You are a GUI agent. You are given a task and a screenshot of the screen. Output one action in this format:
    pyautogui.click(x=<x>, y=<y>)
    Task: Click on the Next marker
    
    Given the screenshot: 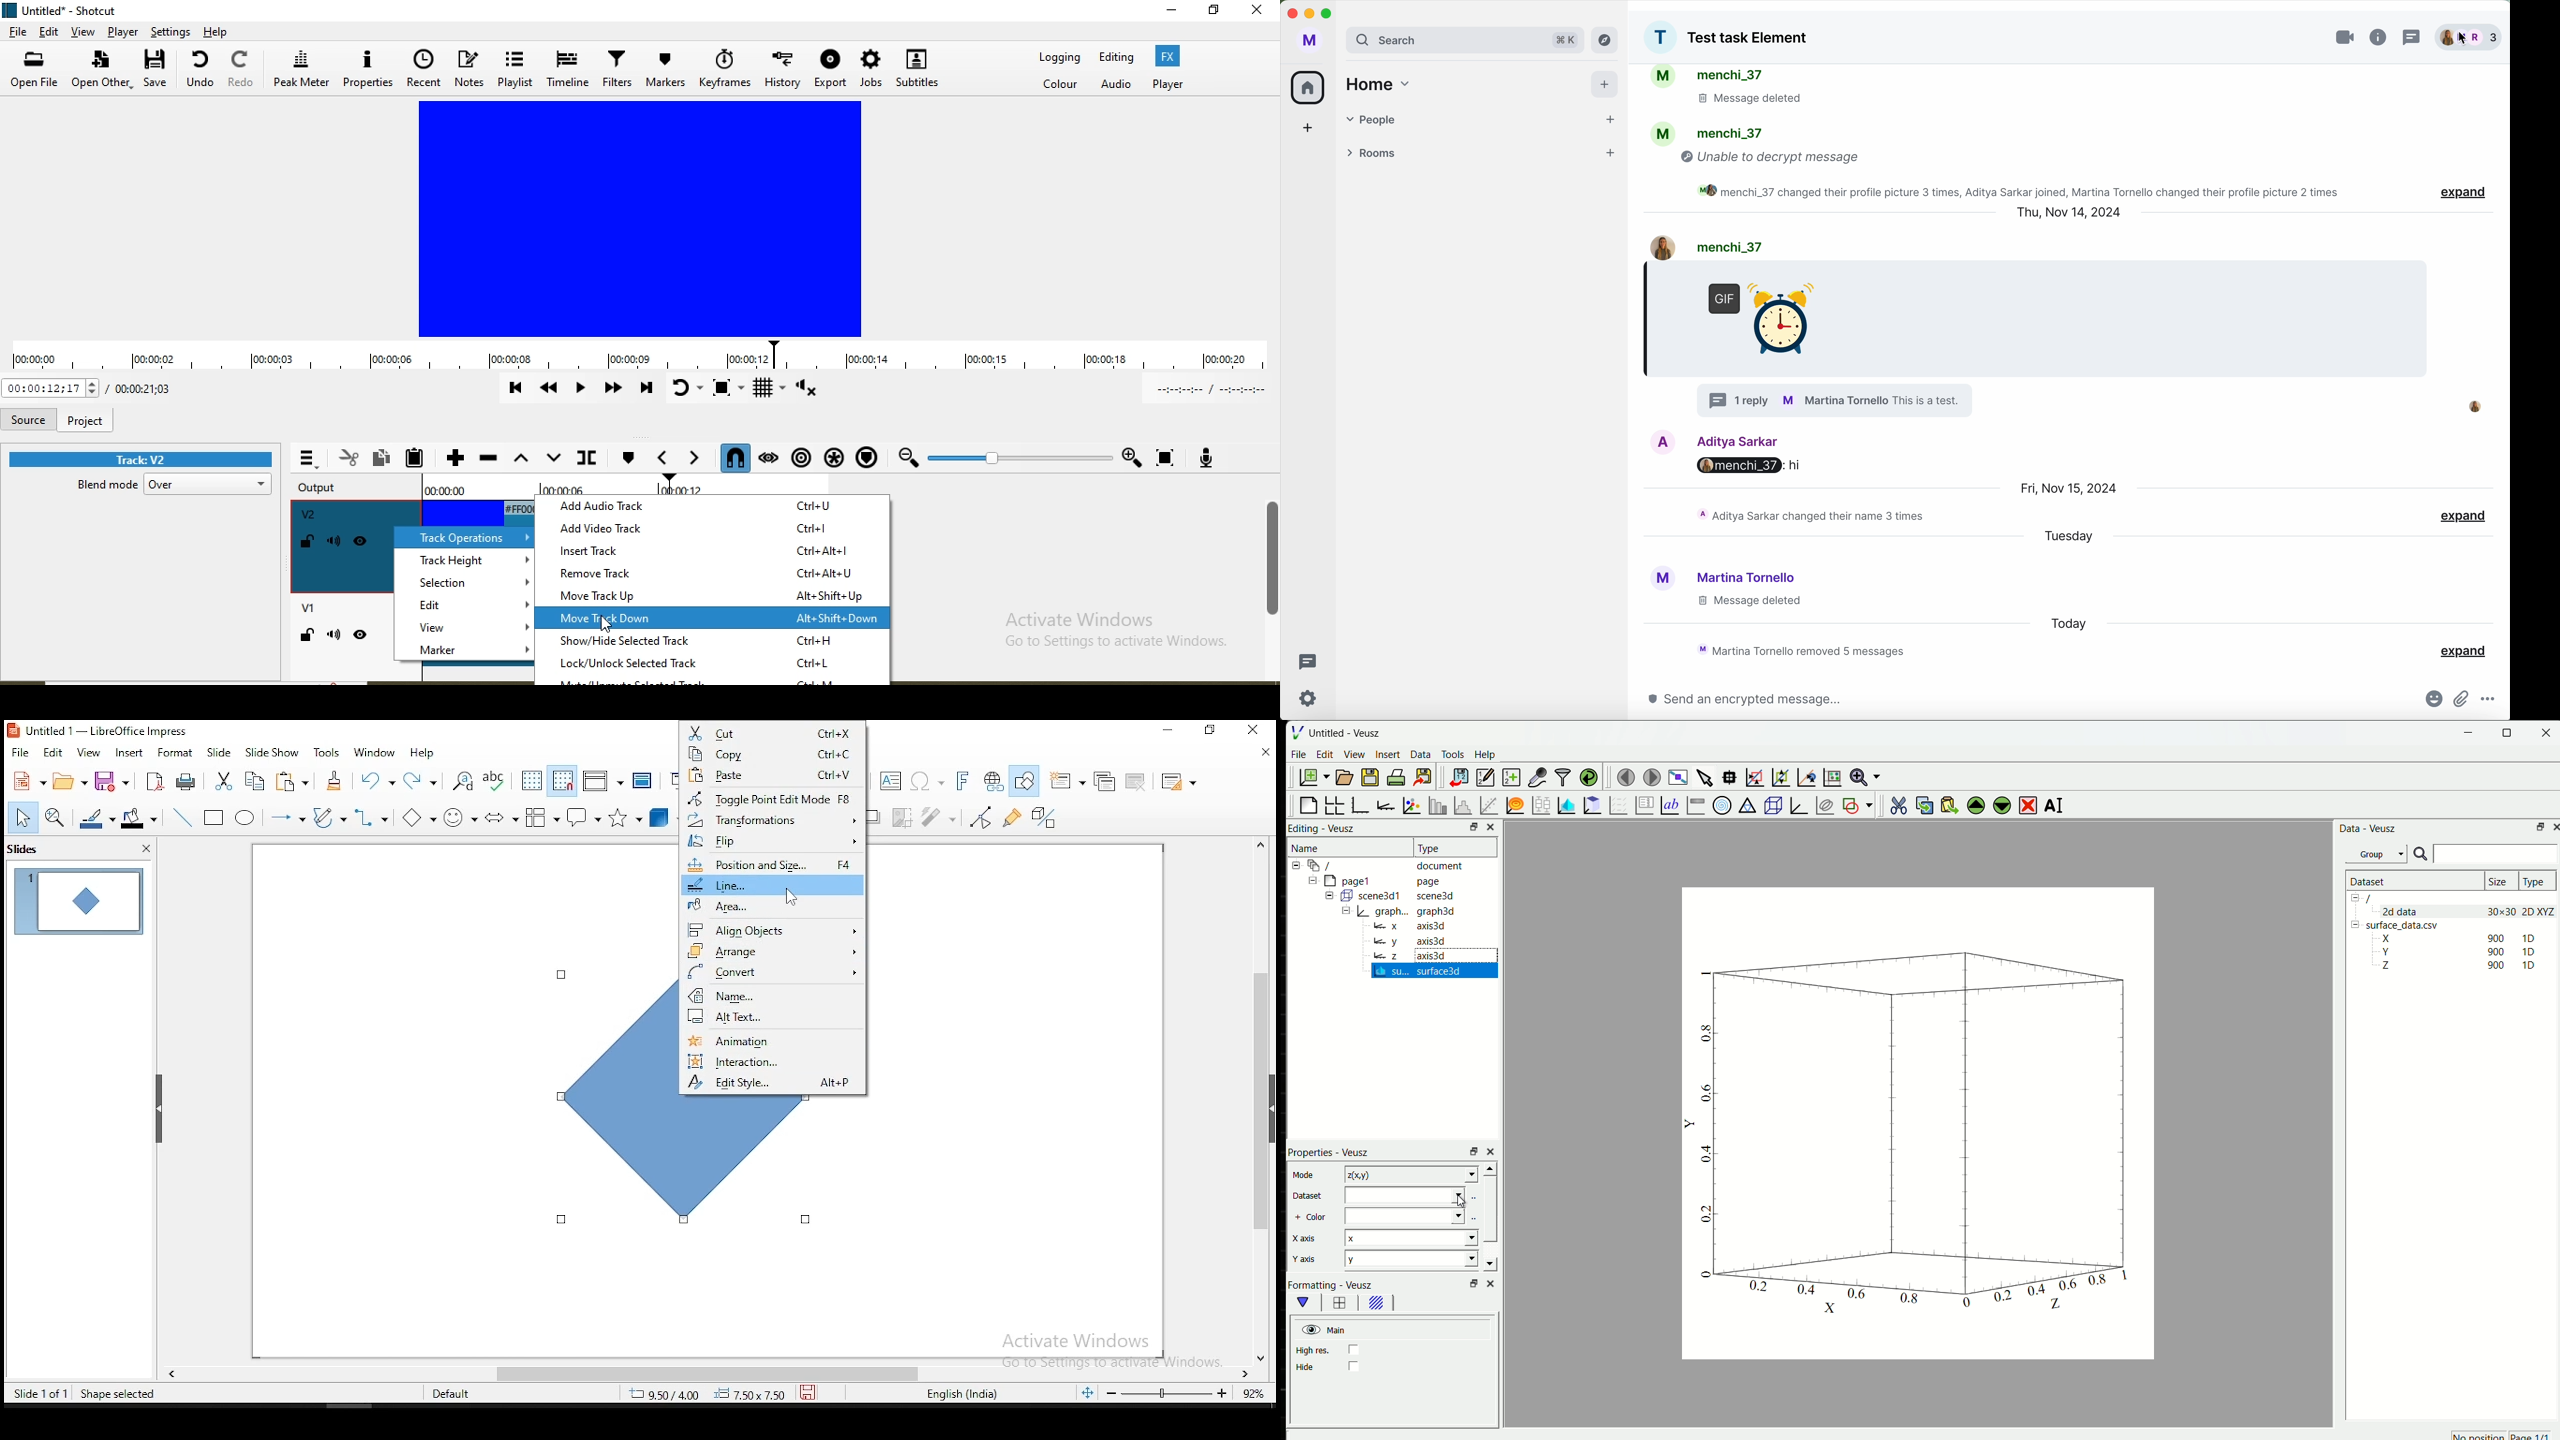 What is the action you would take?
    pyautogui.click(x=697, y=460)
    